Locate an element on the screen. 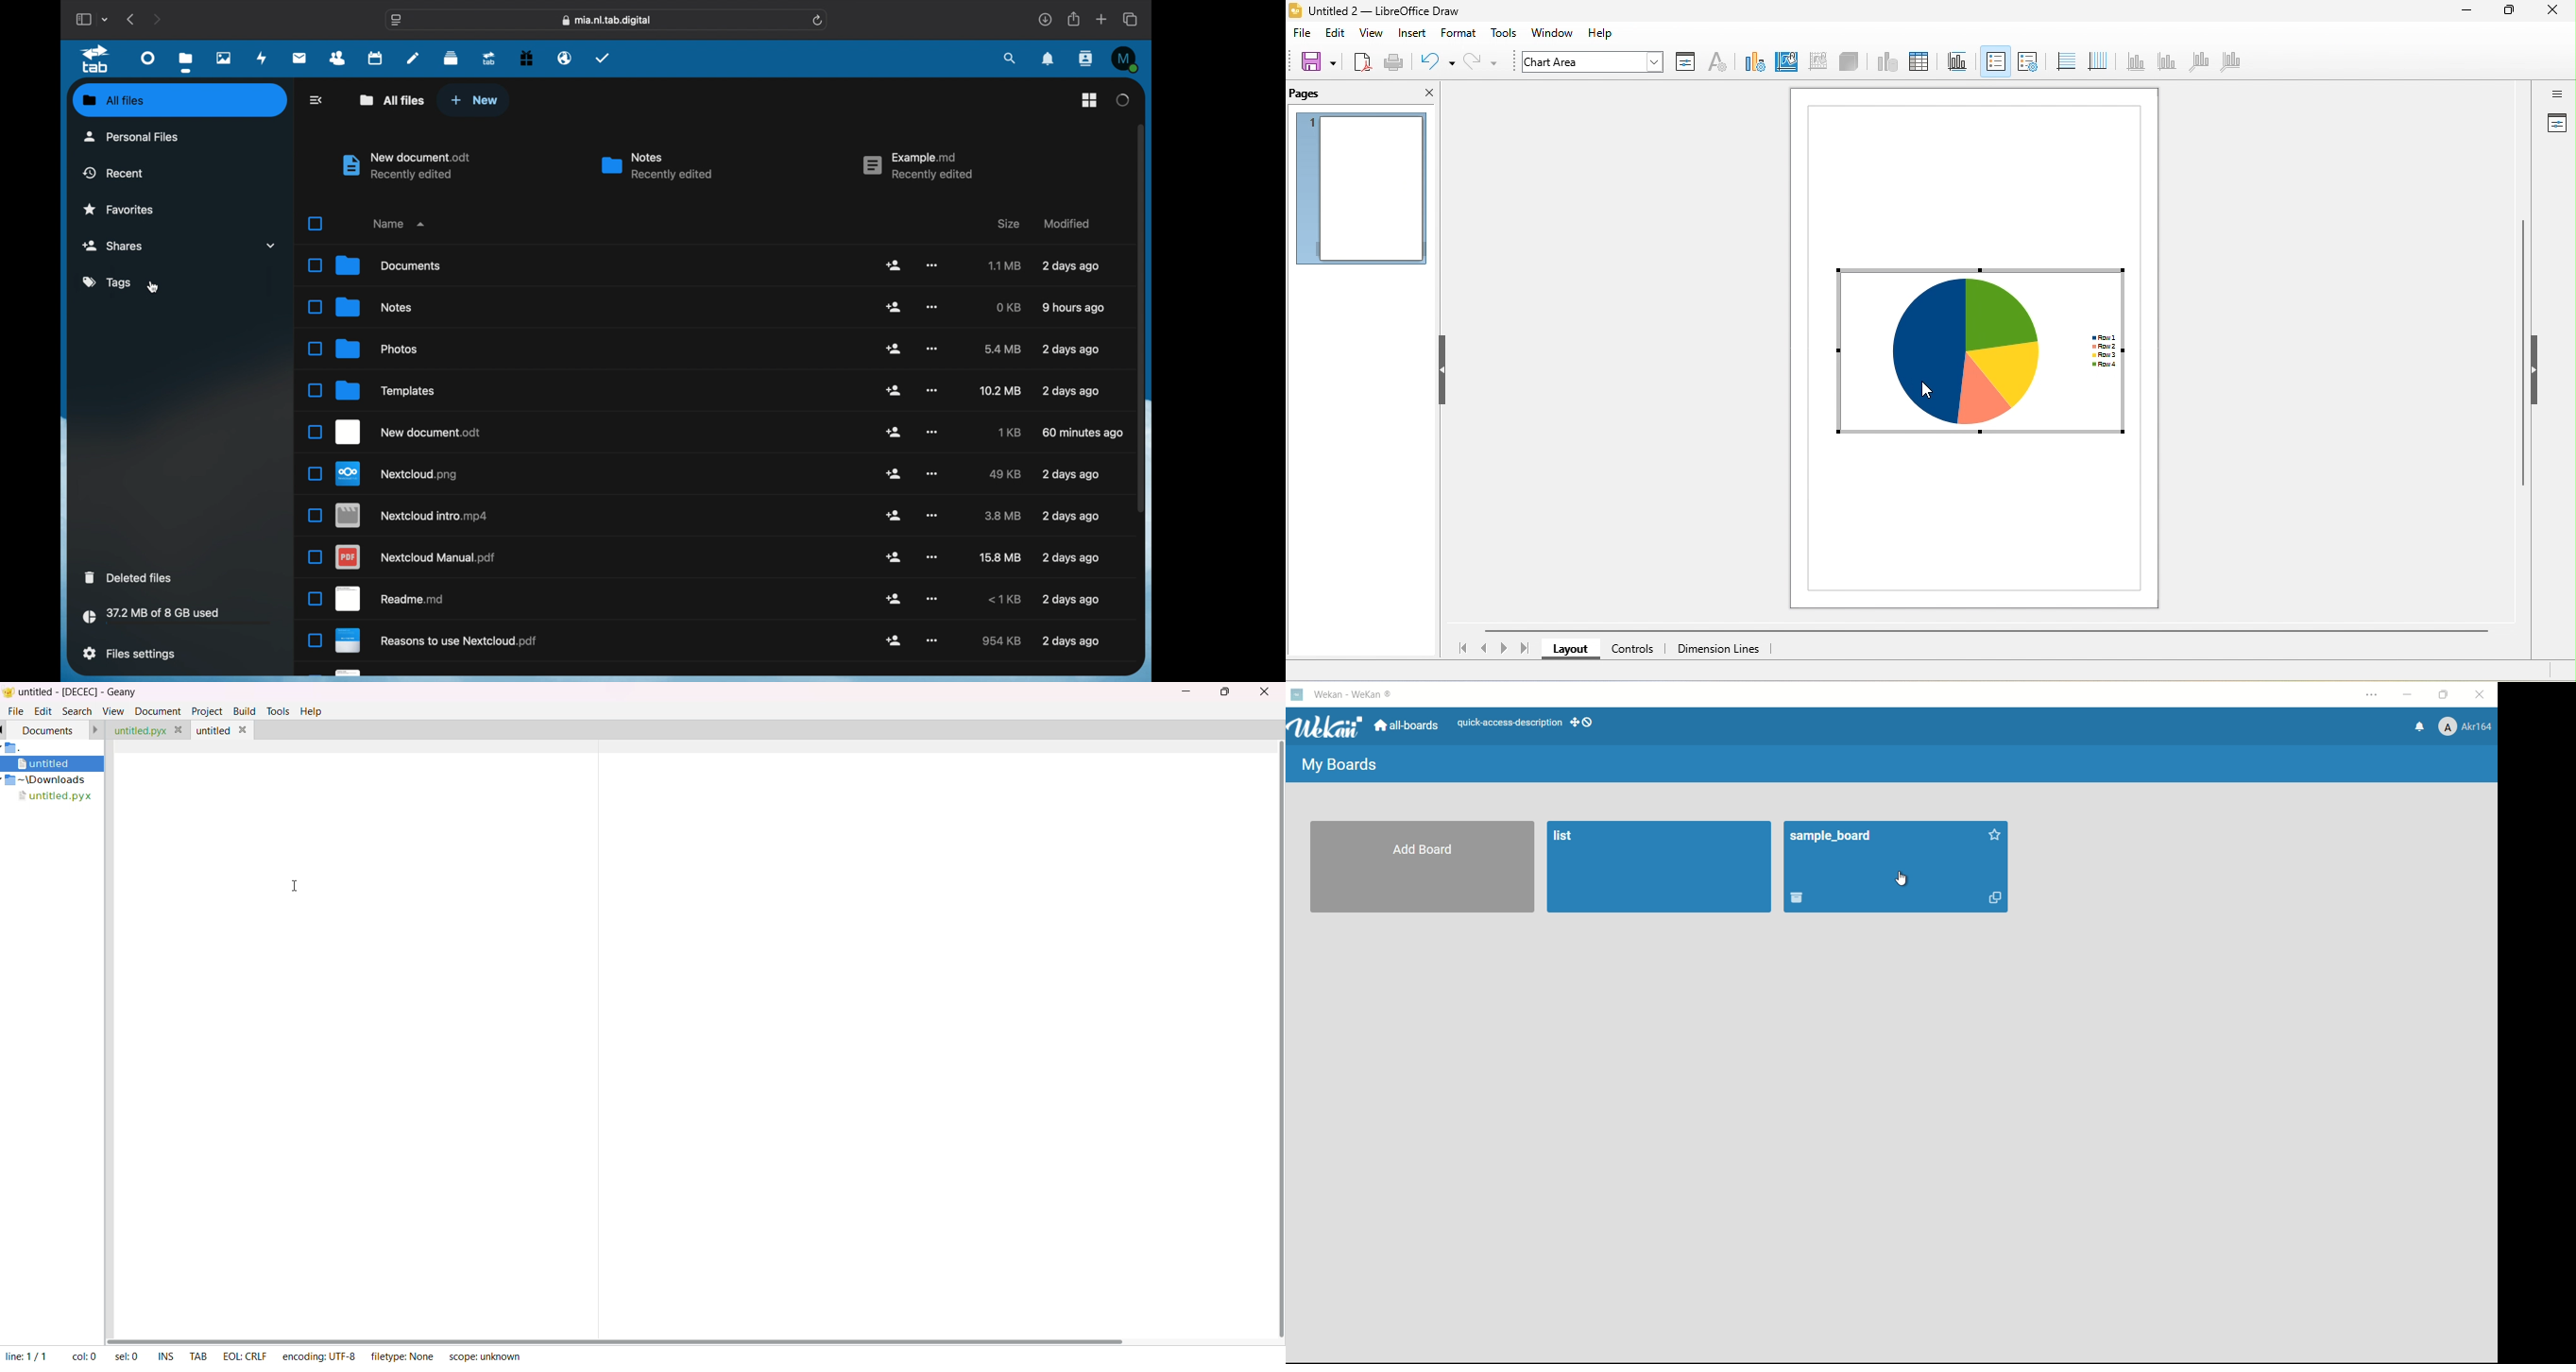 The width and height of the screenshot is (2576, 1372). next is located at coordinates (1505, 649).